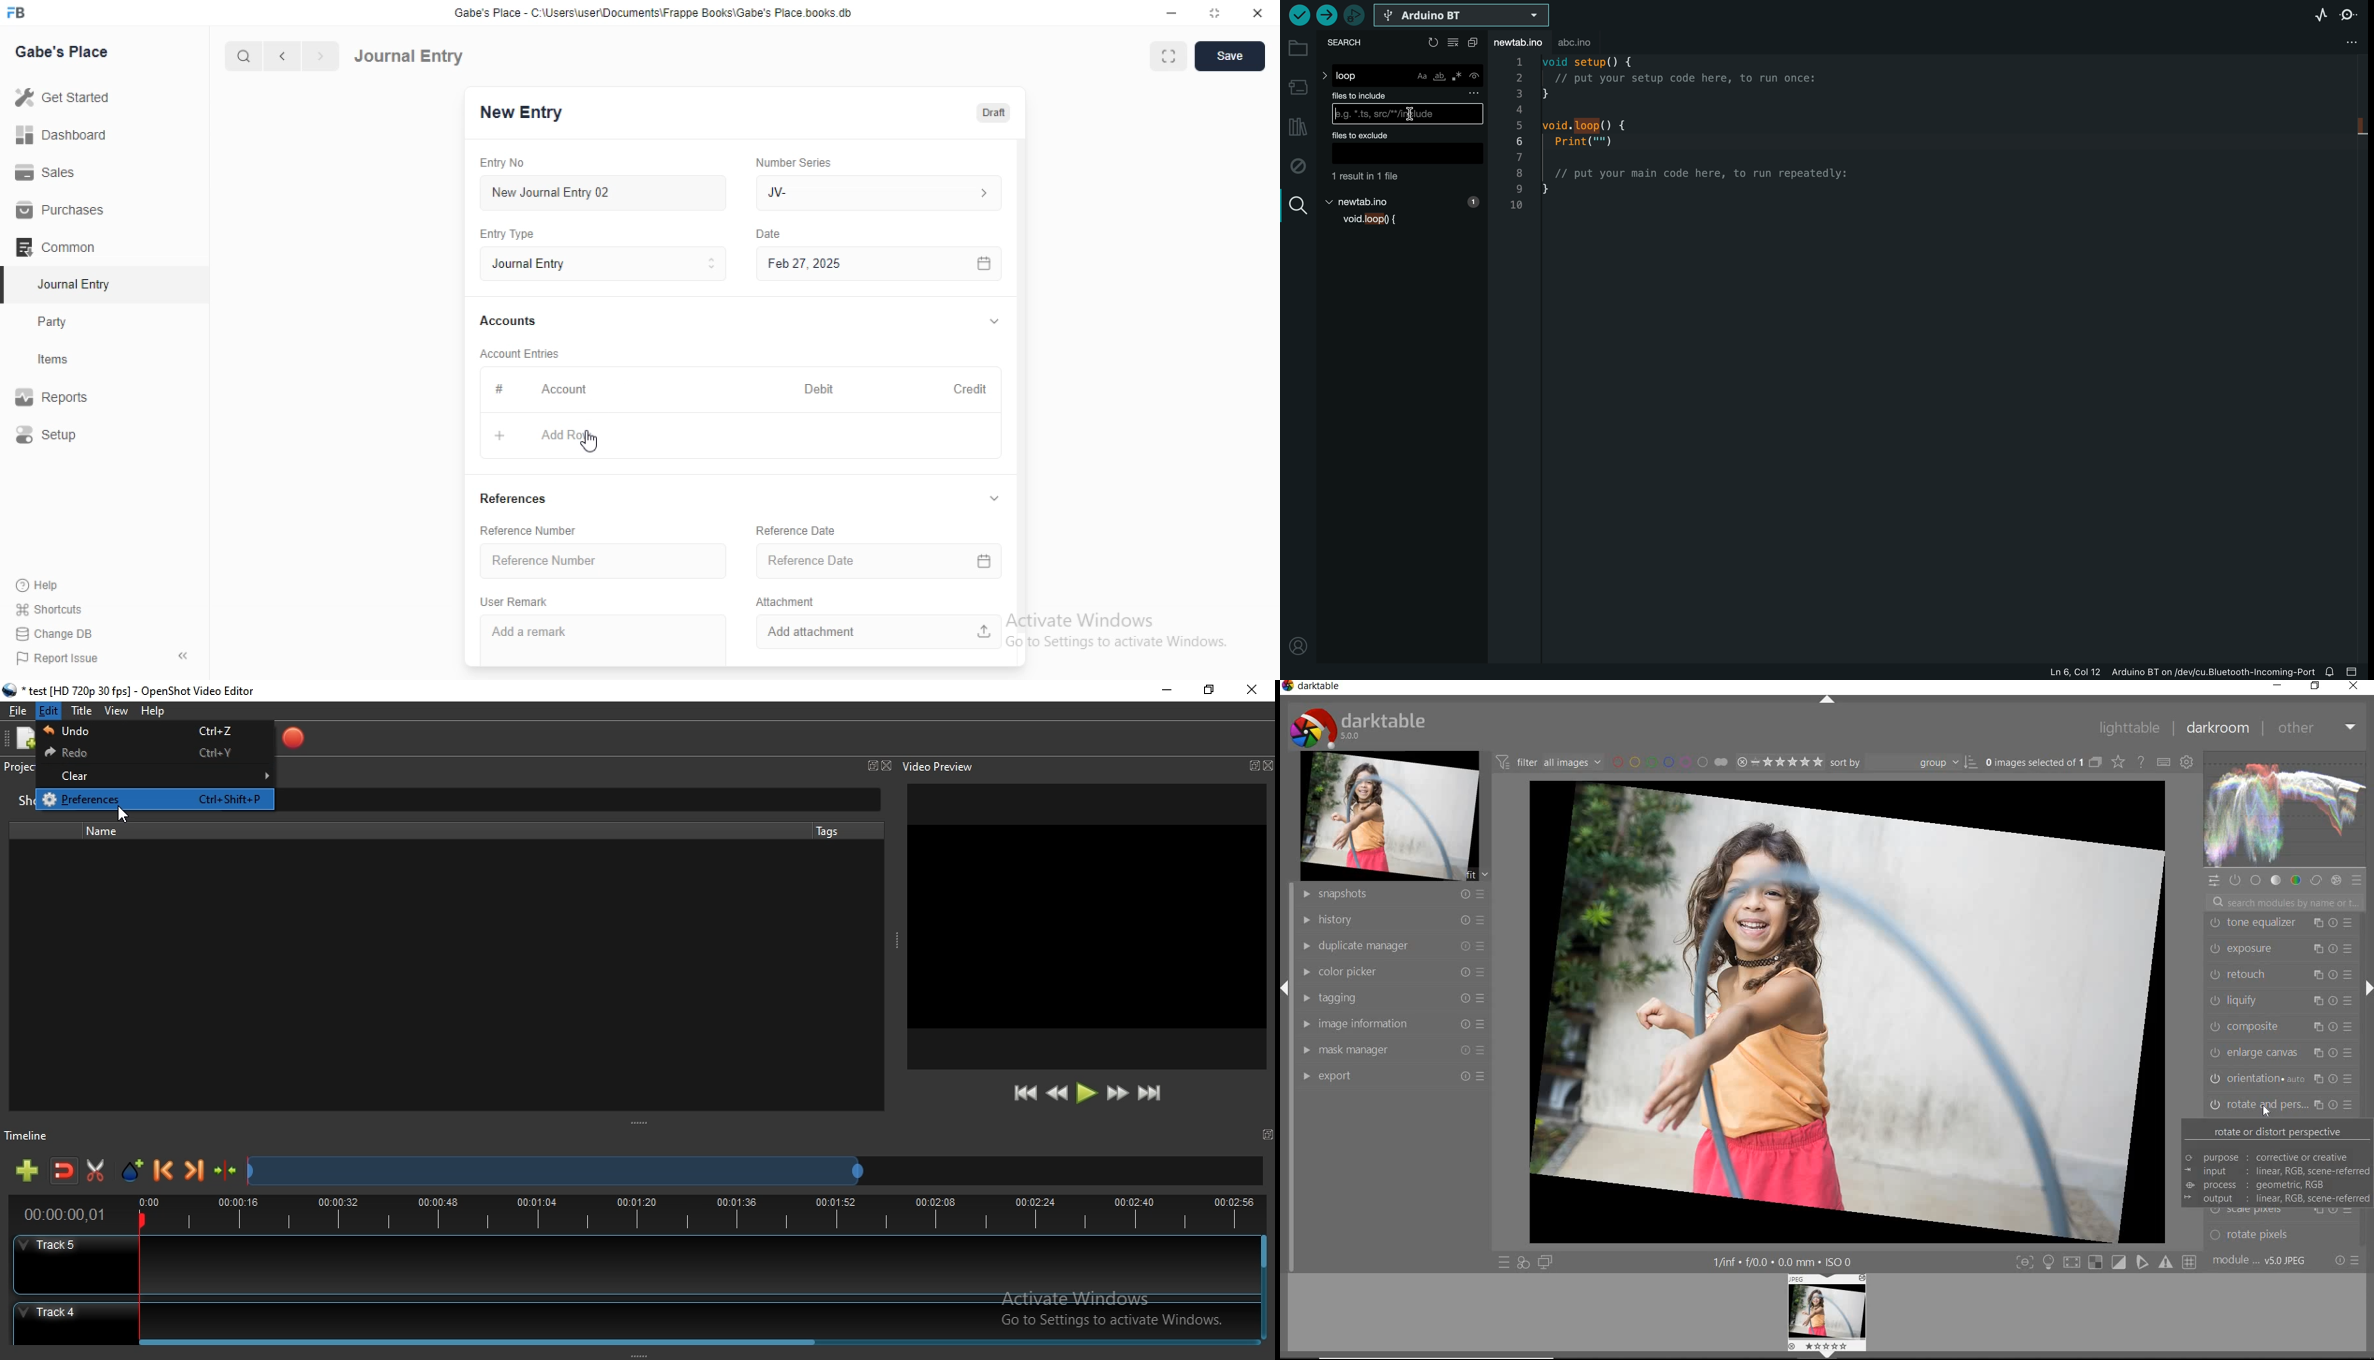 This screenshot has height=1372, width=2380. I want to click on Save, so click(1230, 56).